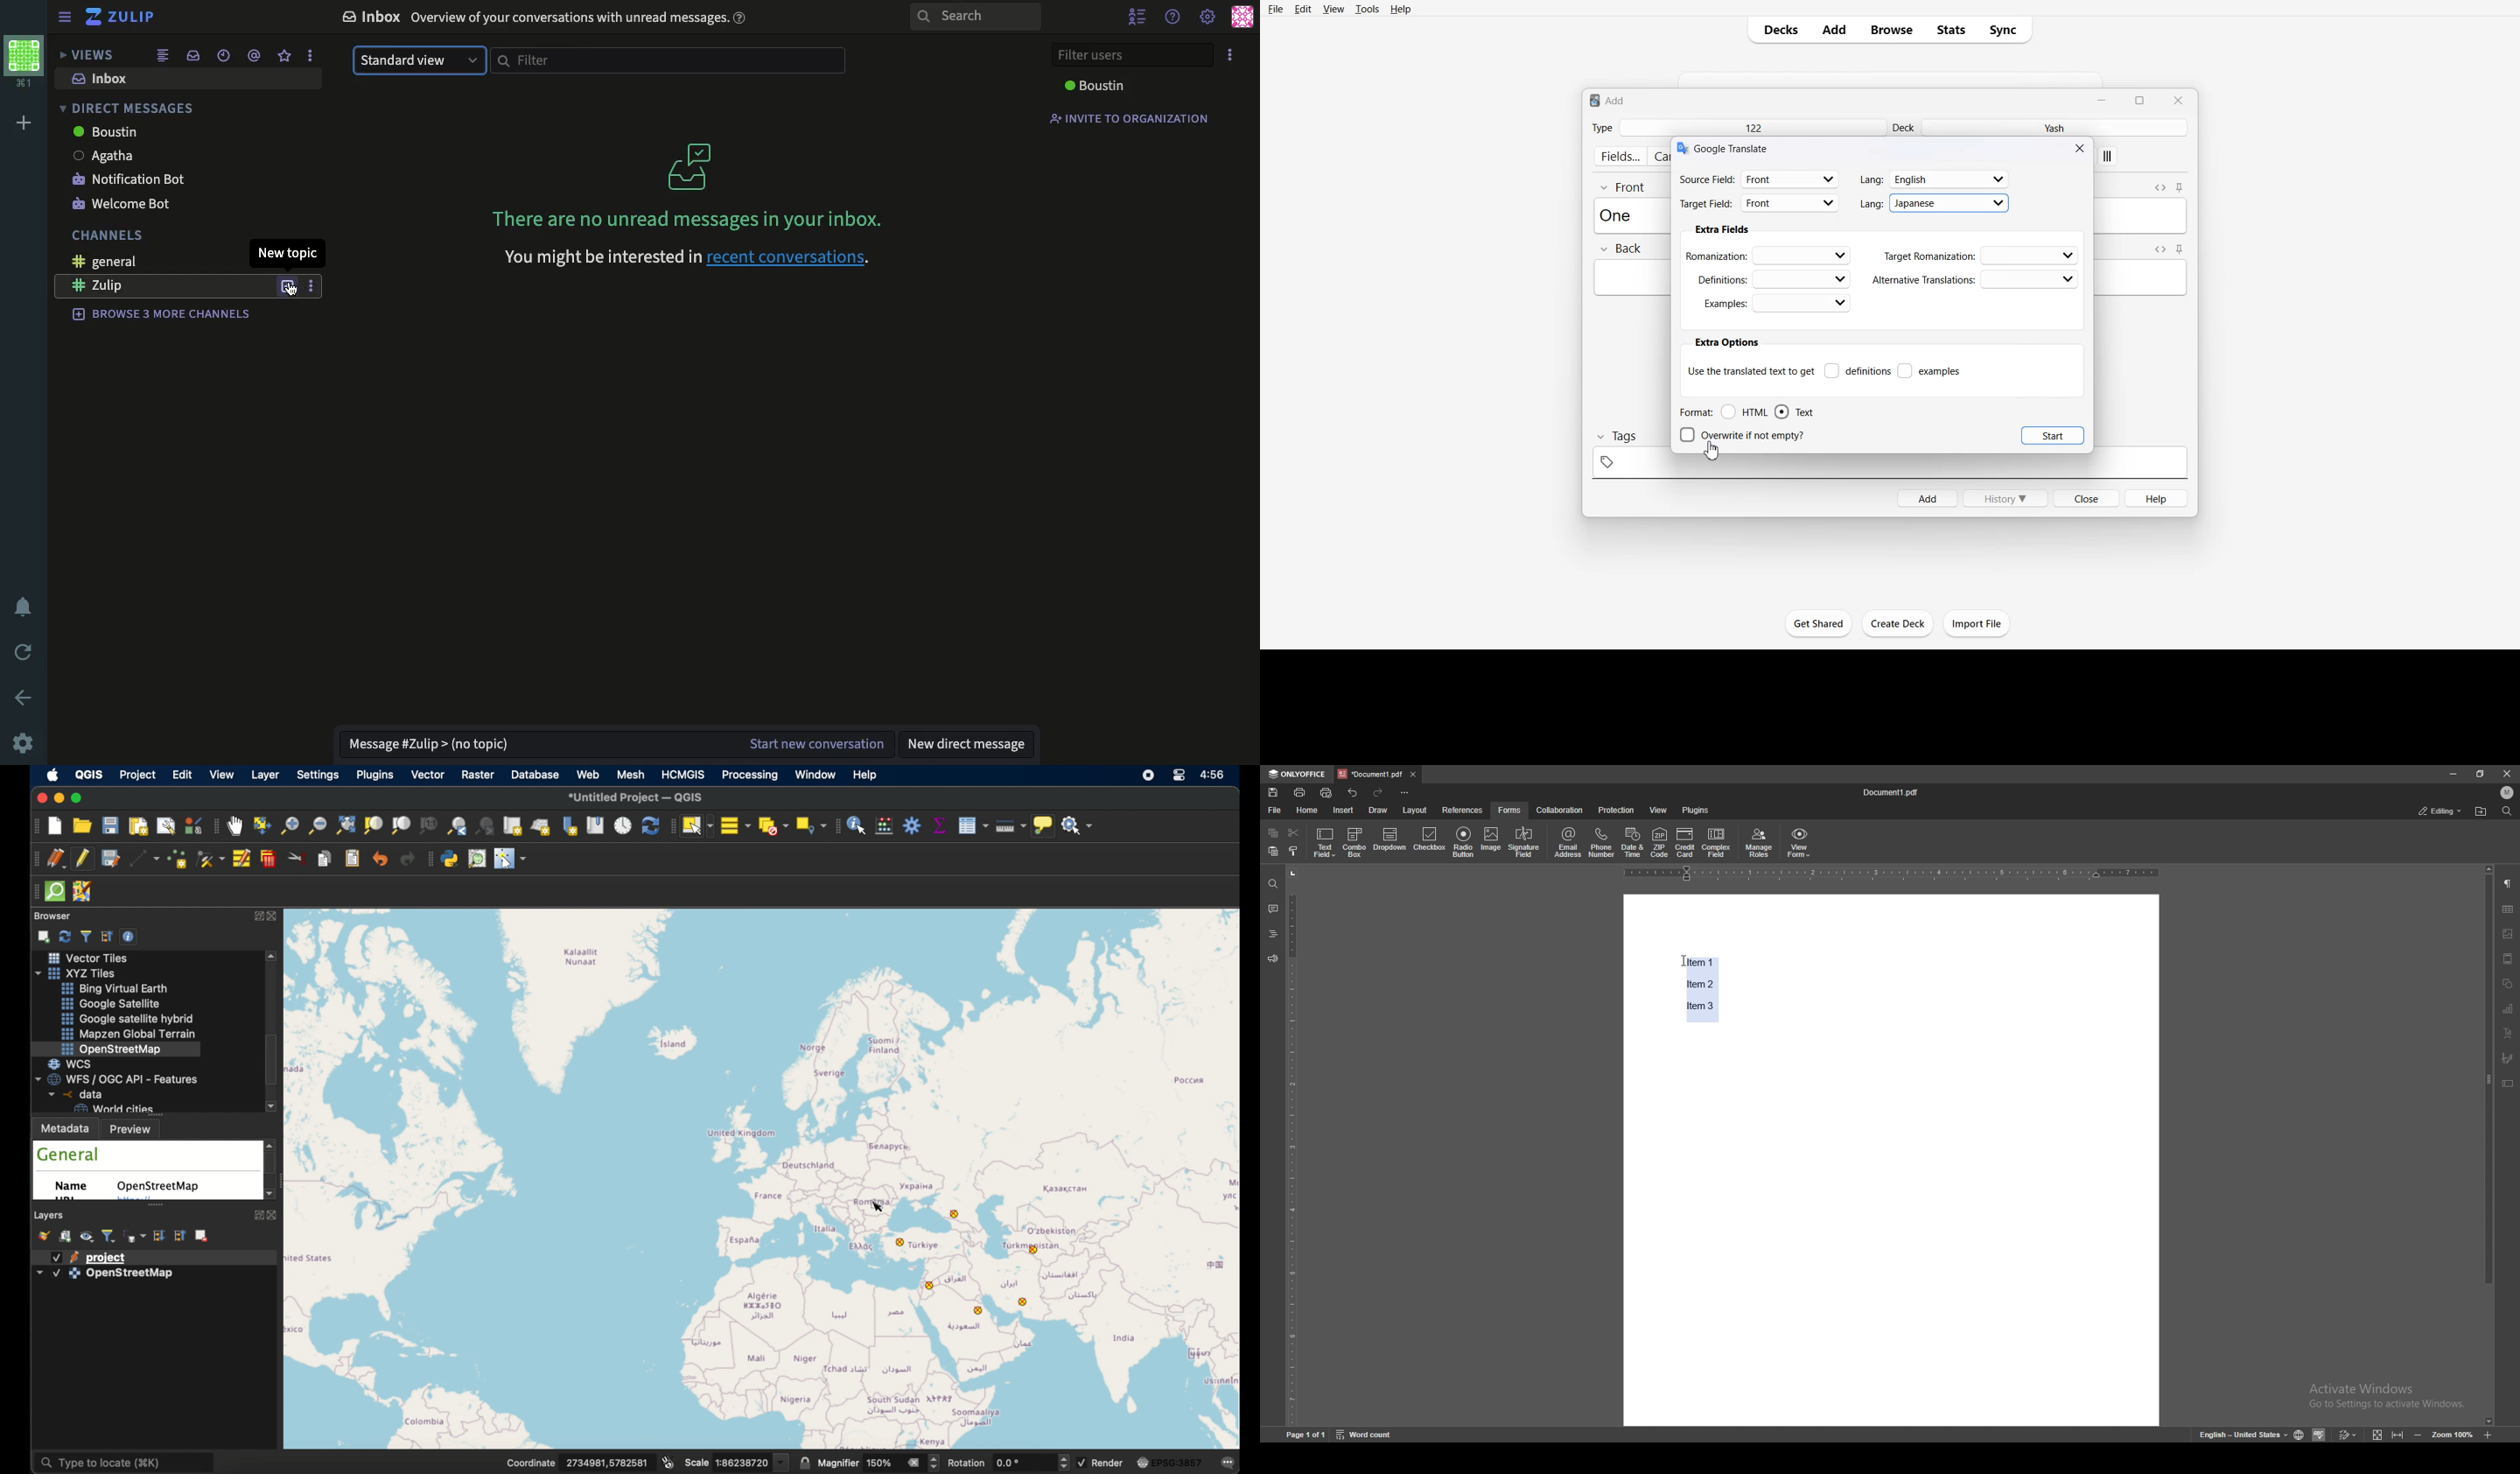  What do you see at coordinates (1344, 810) in the screenshot?
I see `insert` at bounding box center [1344, 810].